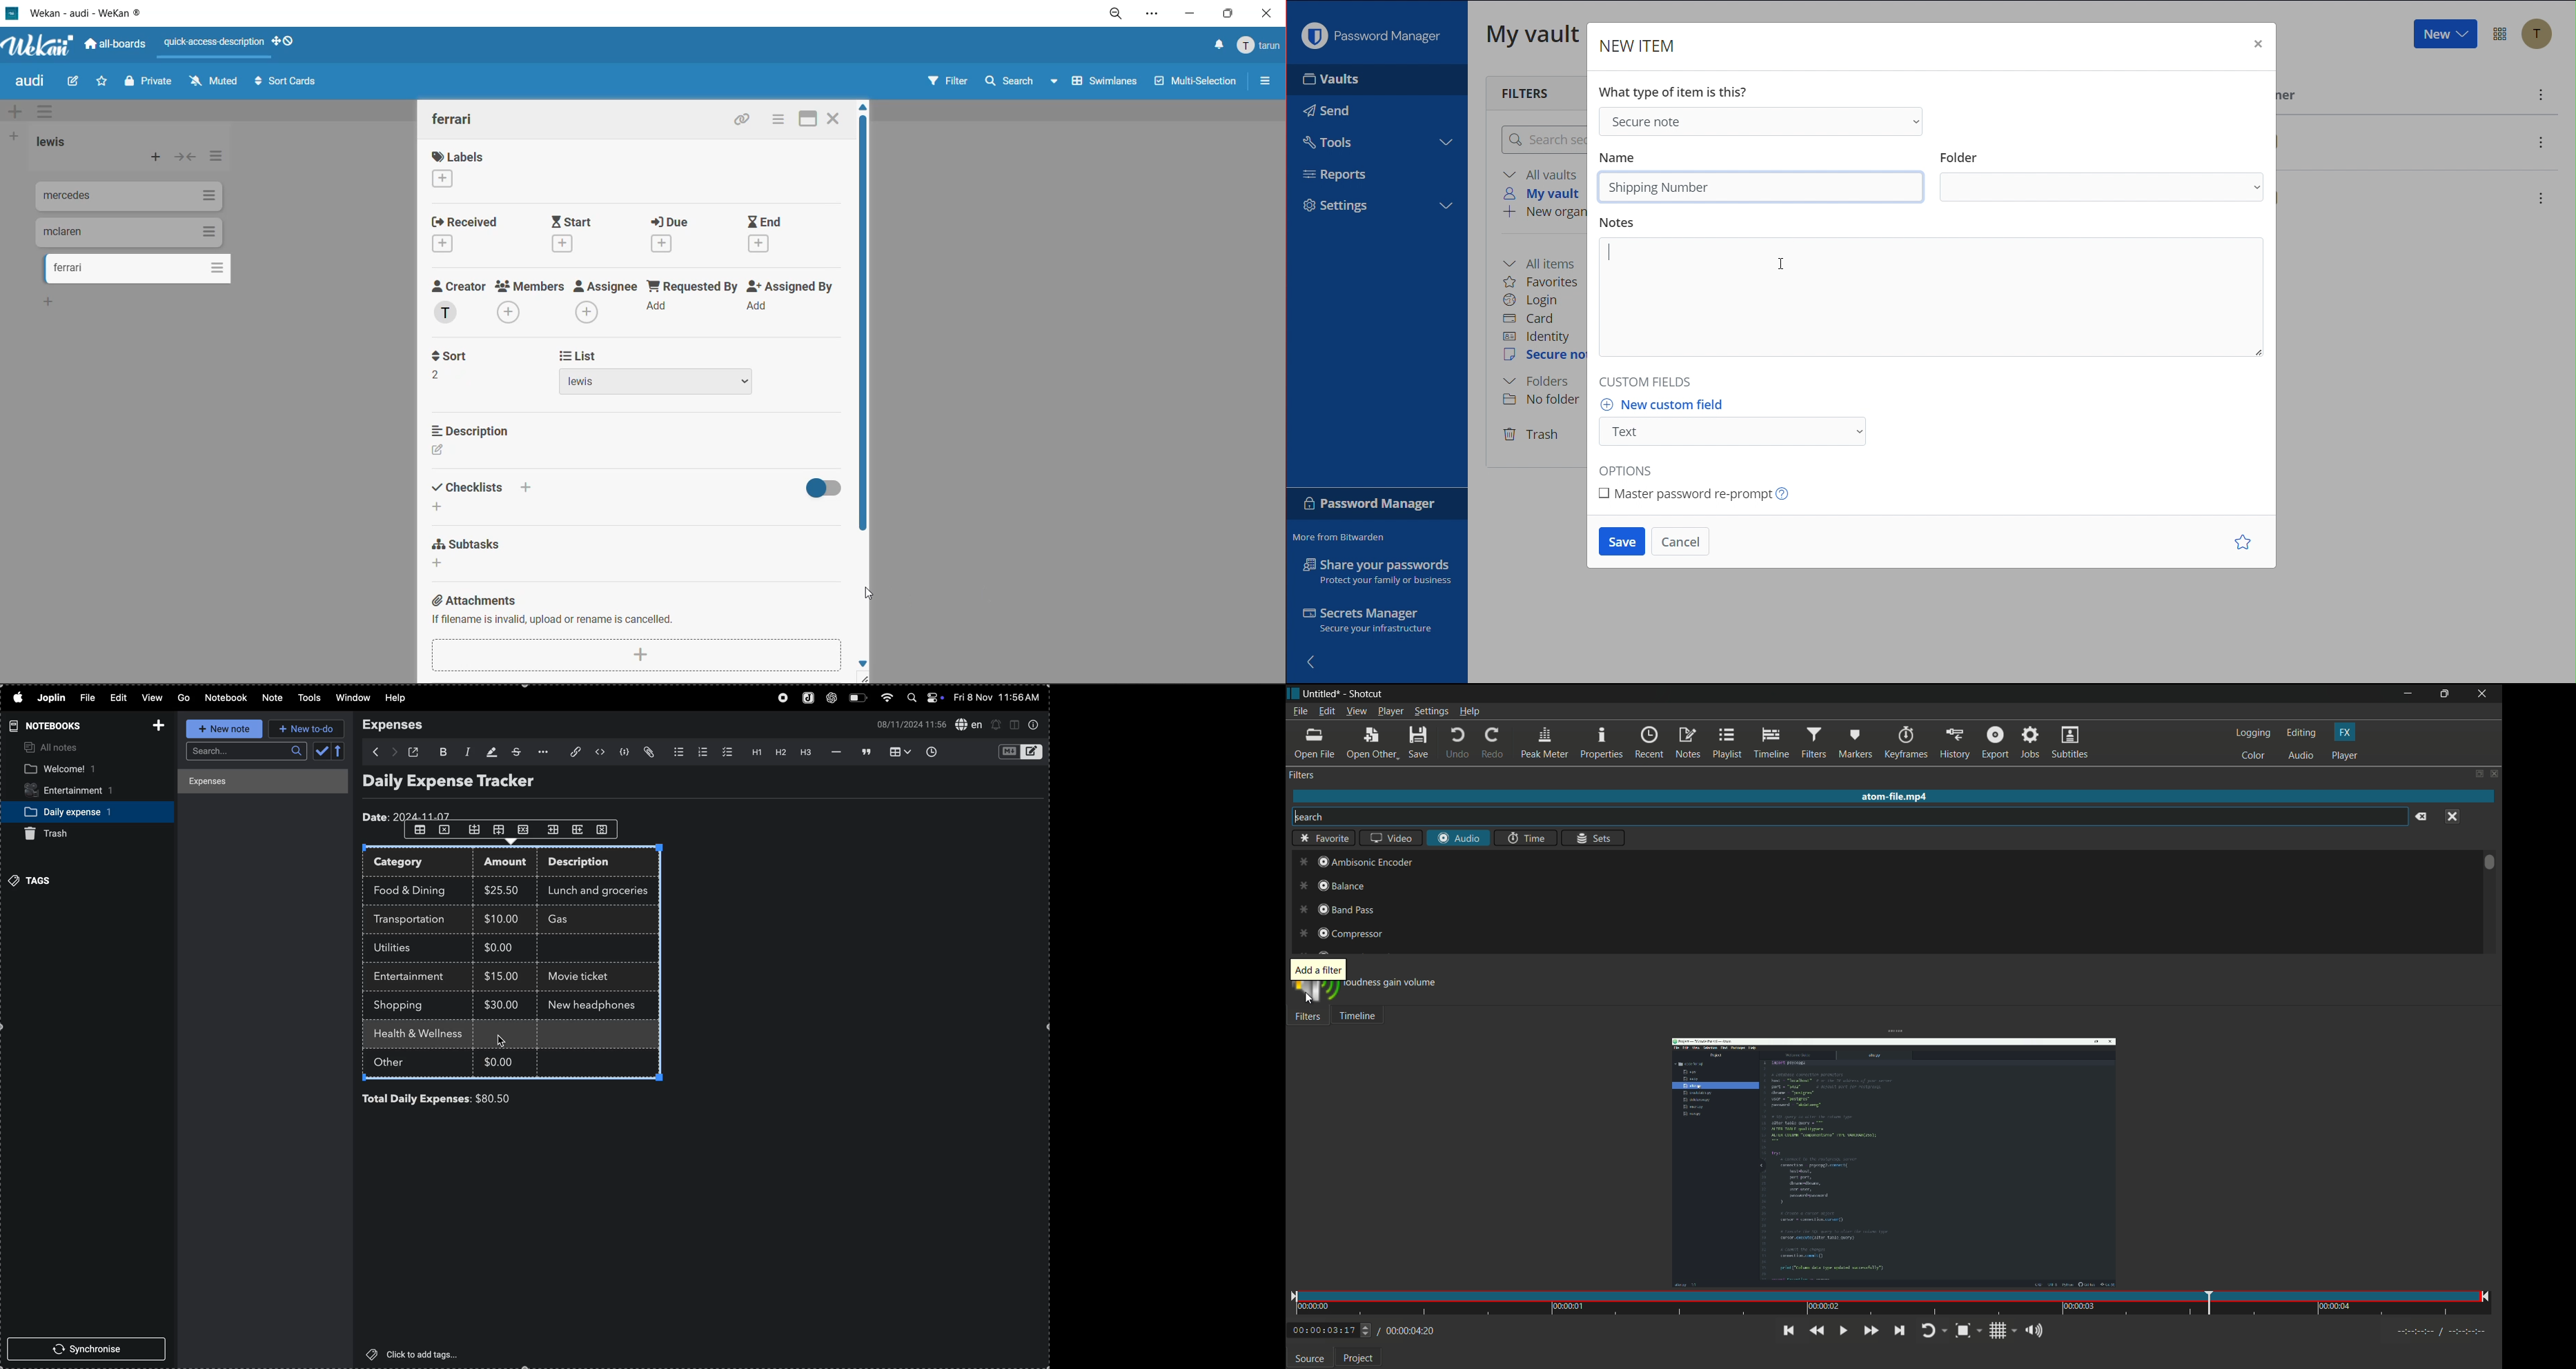 The image size is (2576, 1372). I want to click on highlight, so click(490, 751).